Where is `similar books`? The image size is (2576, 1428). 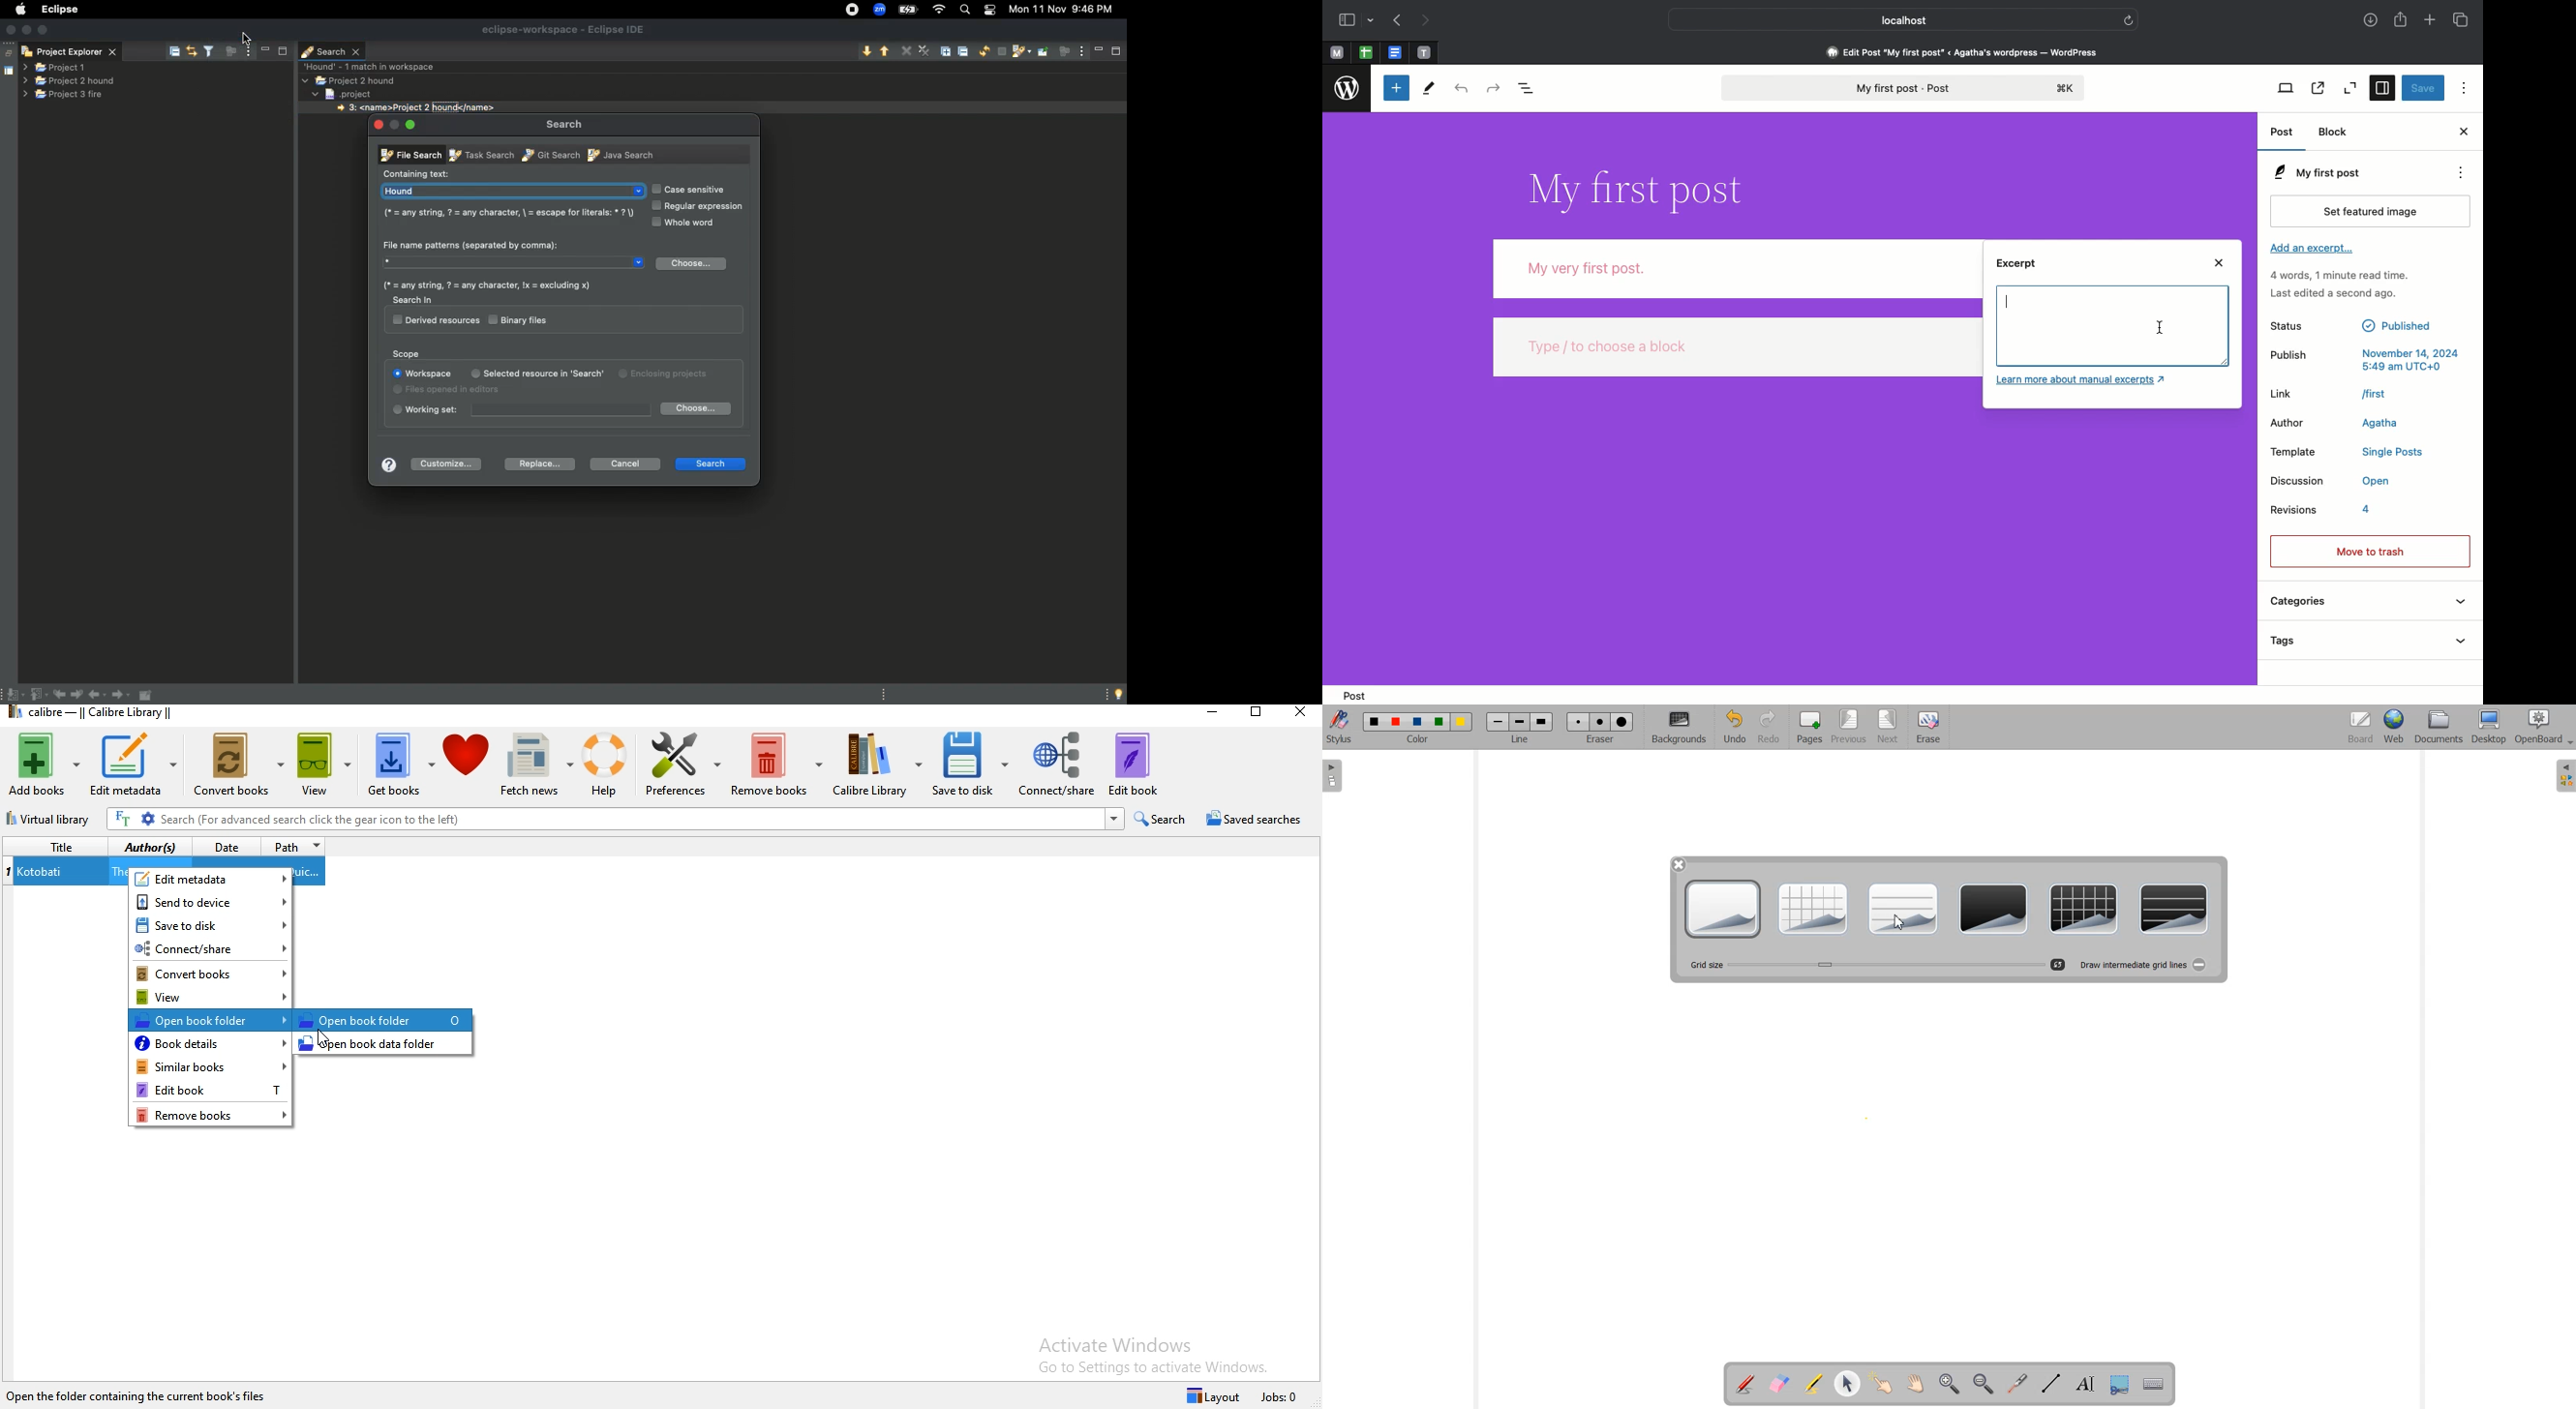 similar books is located at coordinates (211, 1066).